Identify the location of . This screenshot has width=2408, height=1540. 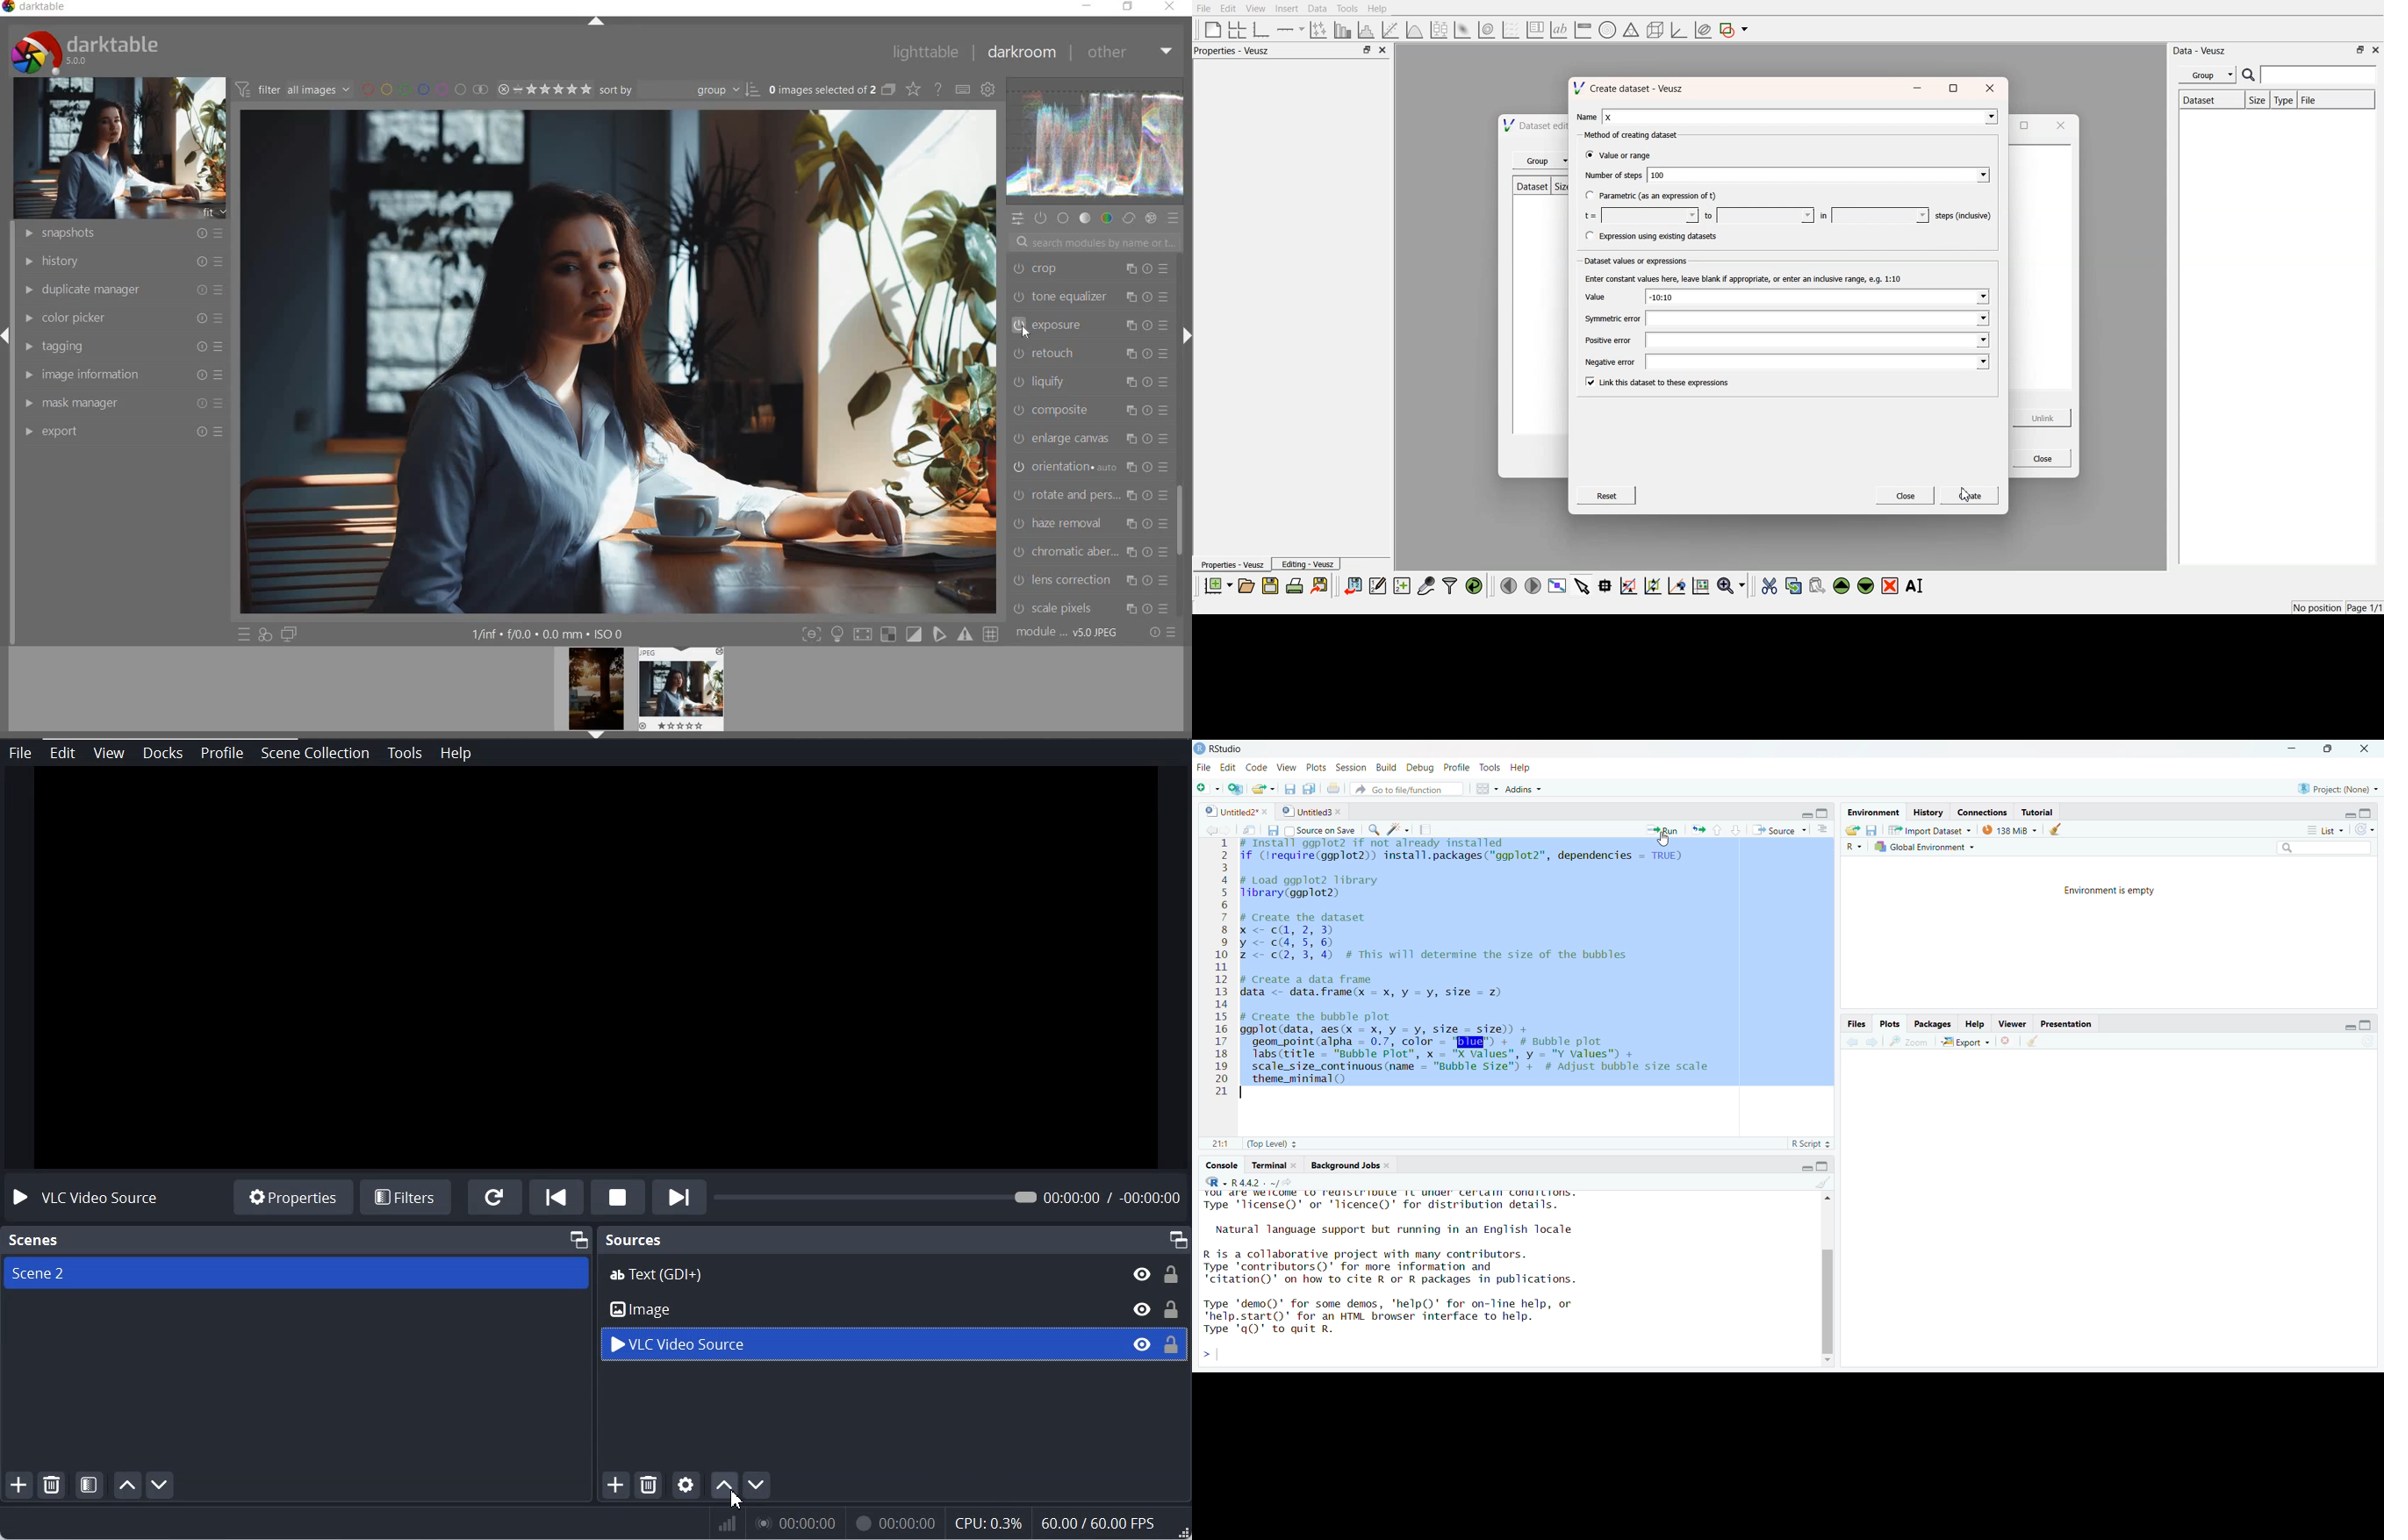
(1202, 768).